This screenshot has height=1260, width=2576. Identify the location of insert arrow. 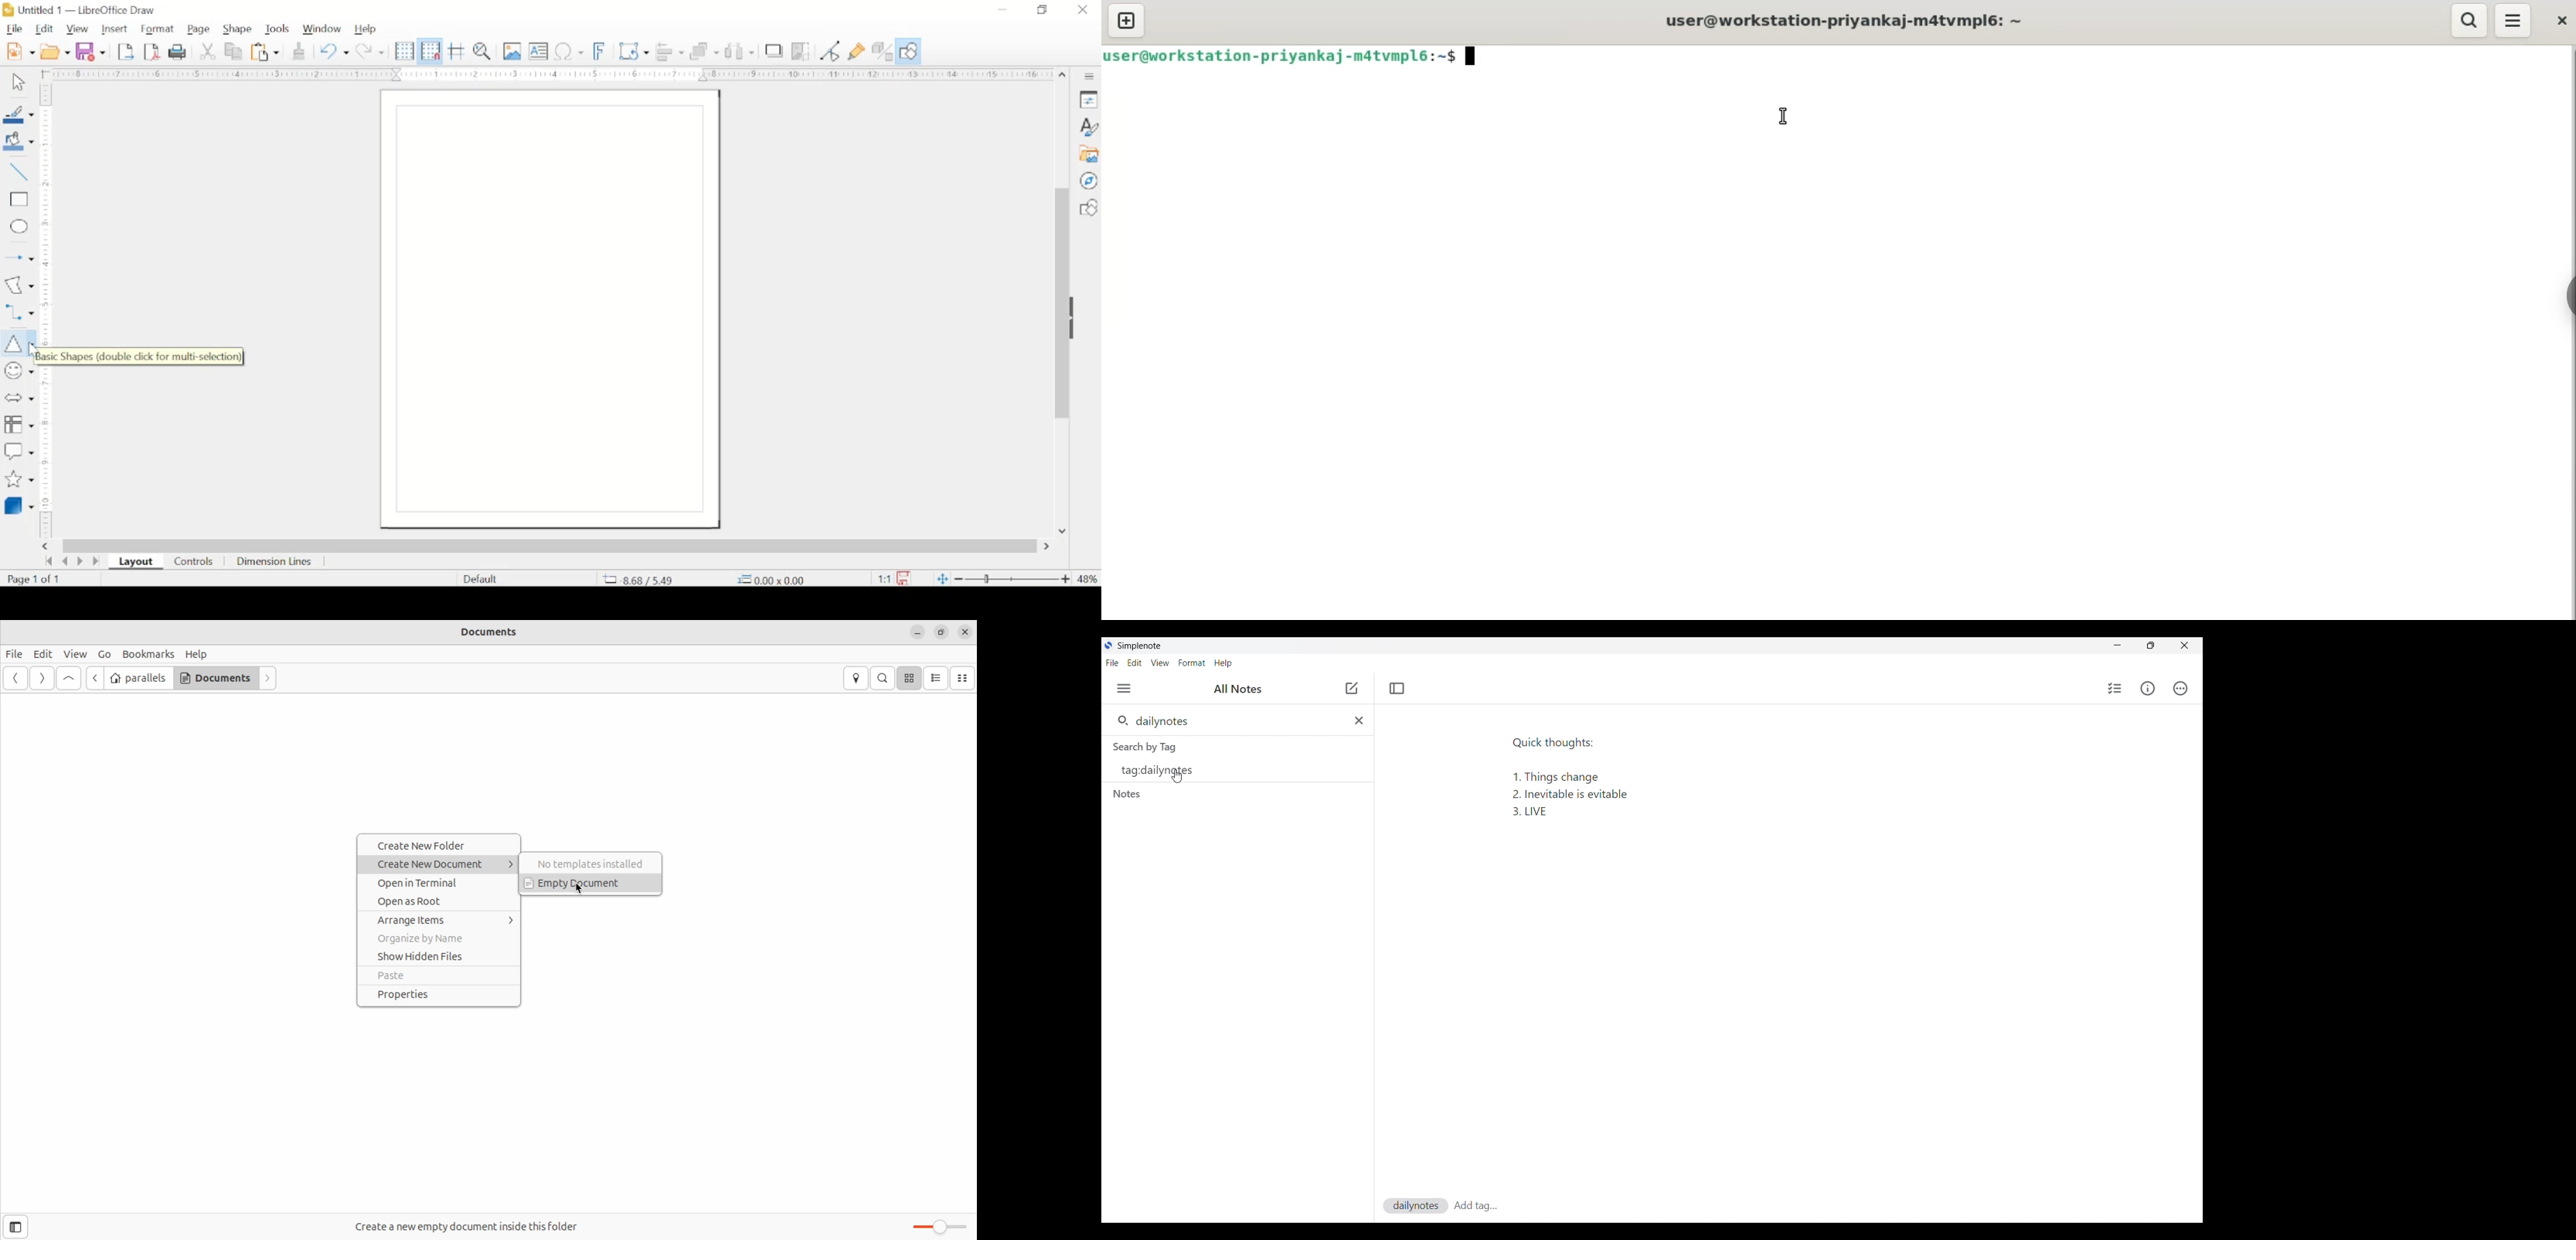
(18, 256).